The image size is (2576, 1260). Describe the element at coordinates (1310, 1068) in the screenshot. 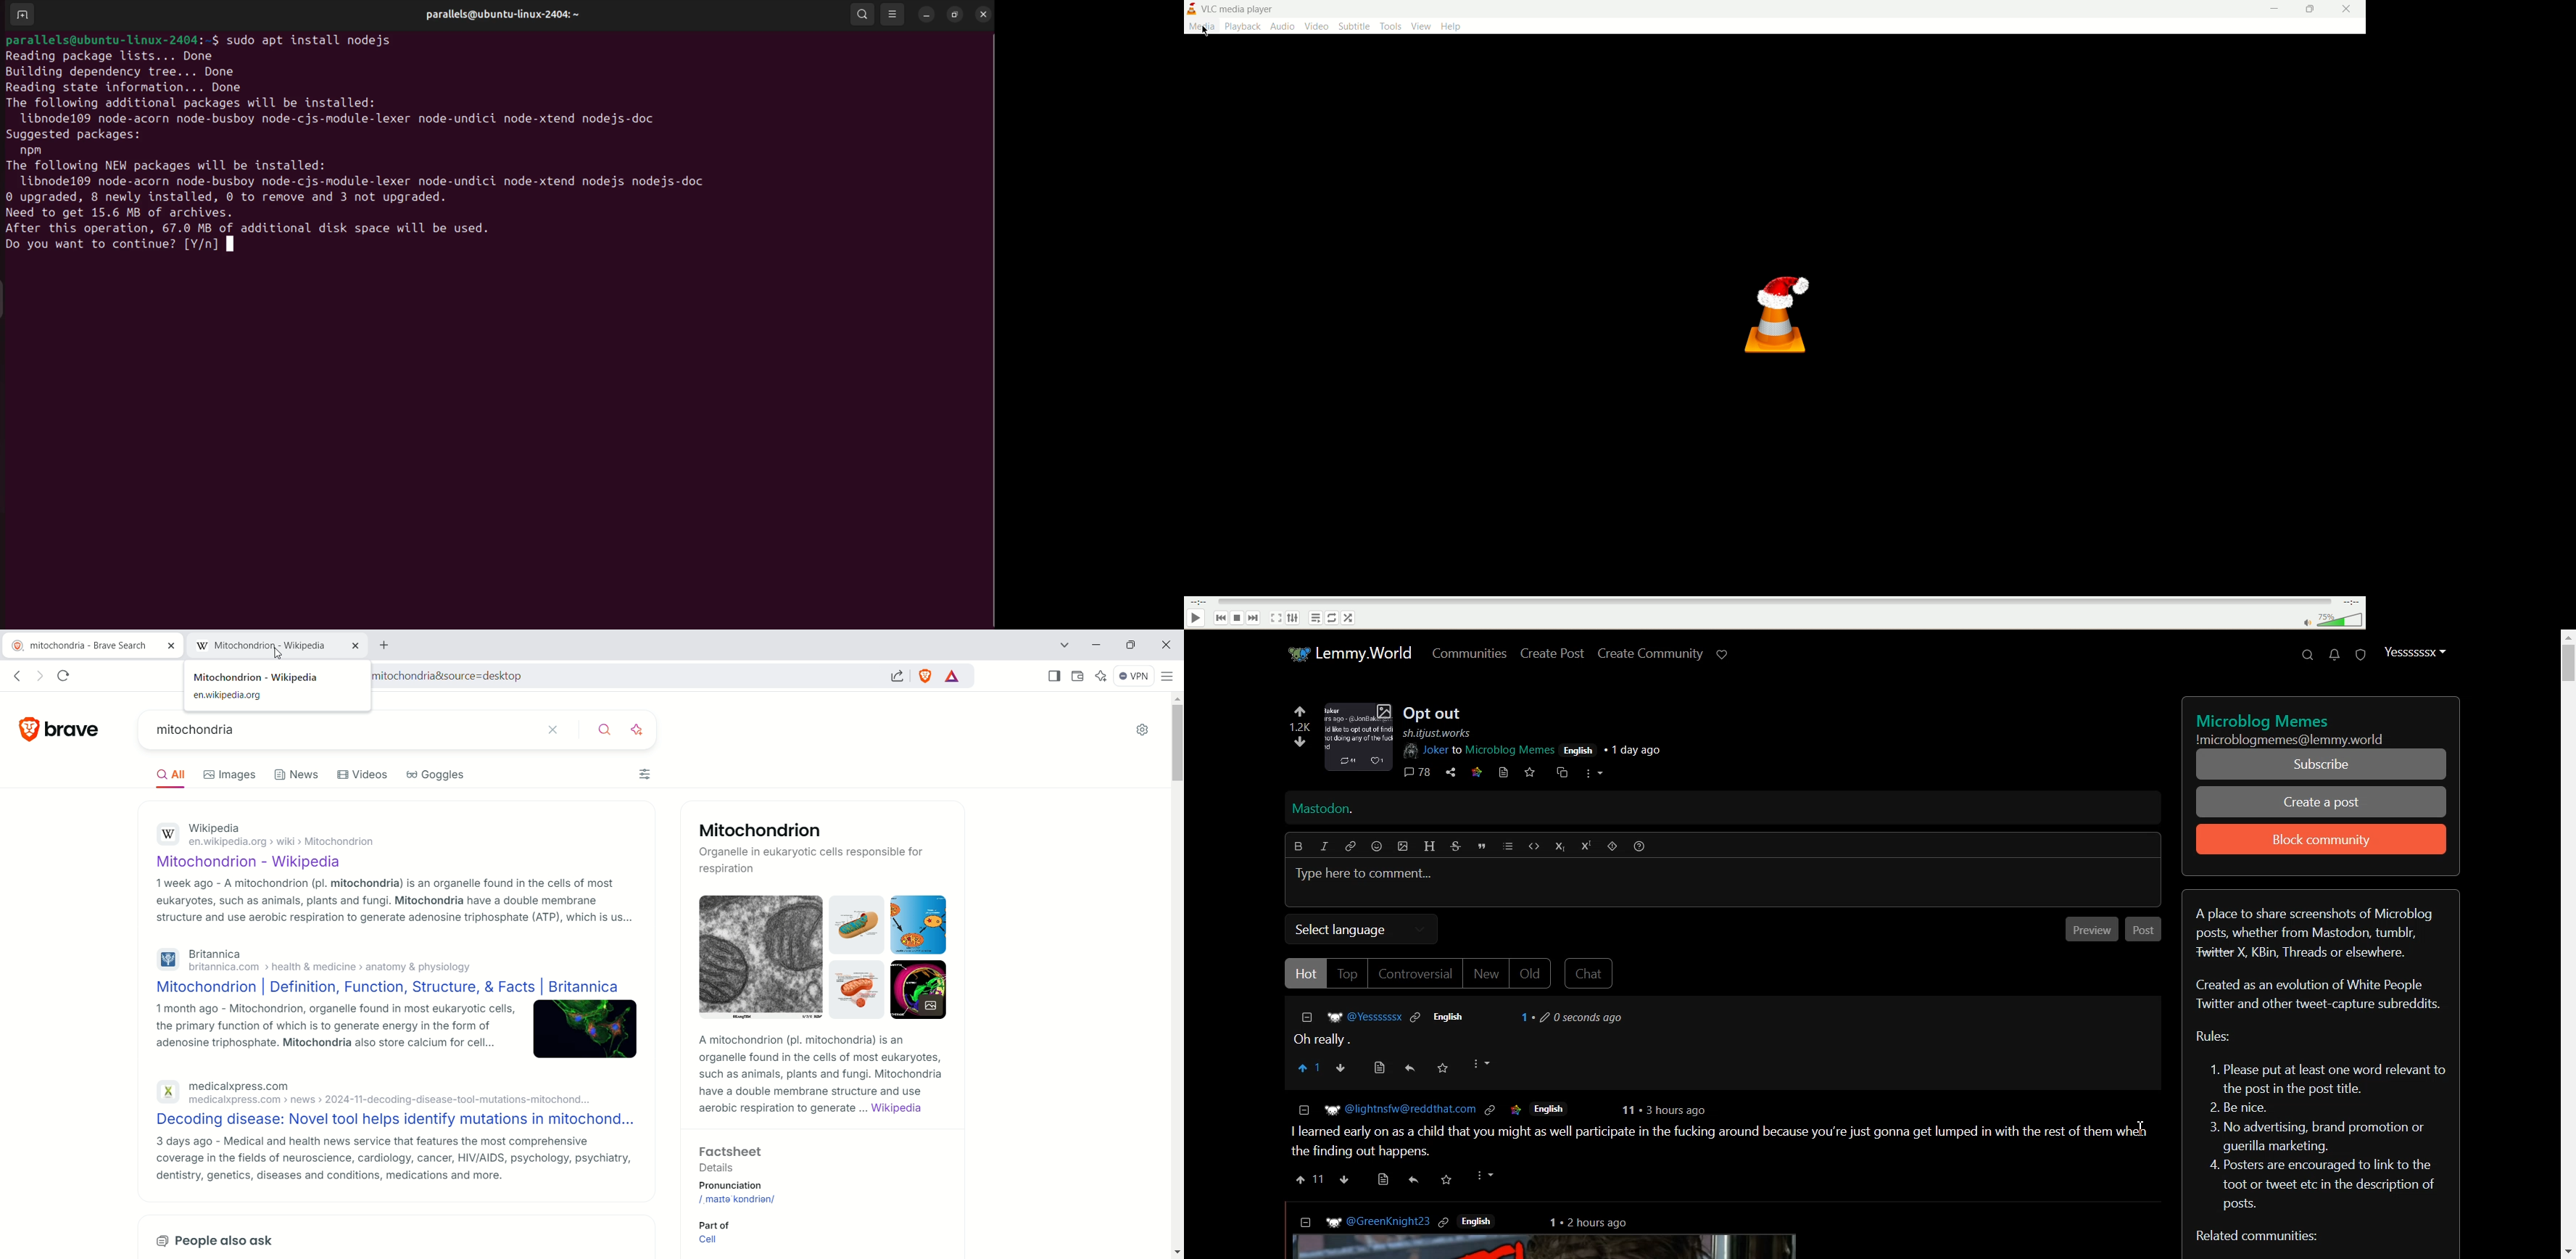

I see `Upvote` at that location.